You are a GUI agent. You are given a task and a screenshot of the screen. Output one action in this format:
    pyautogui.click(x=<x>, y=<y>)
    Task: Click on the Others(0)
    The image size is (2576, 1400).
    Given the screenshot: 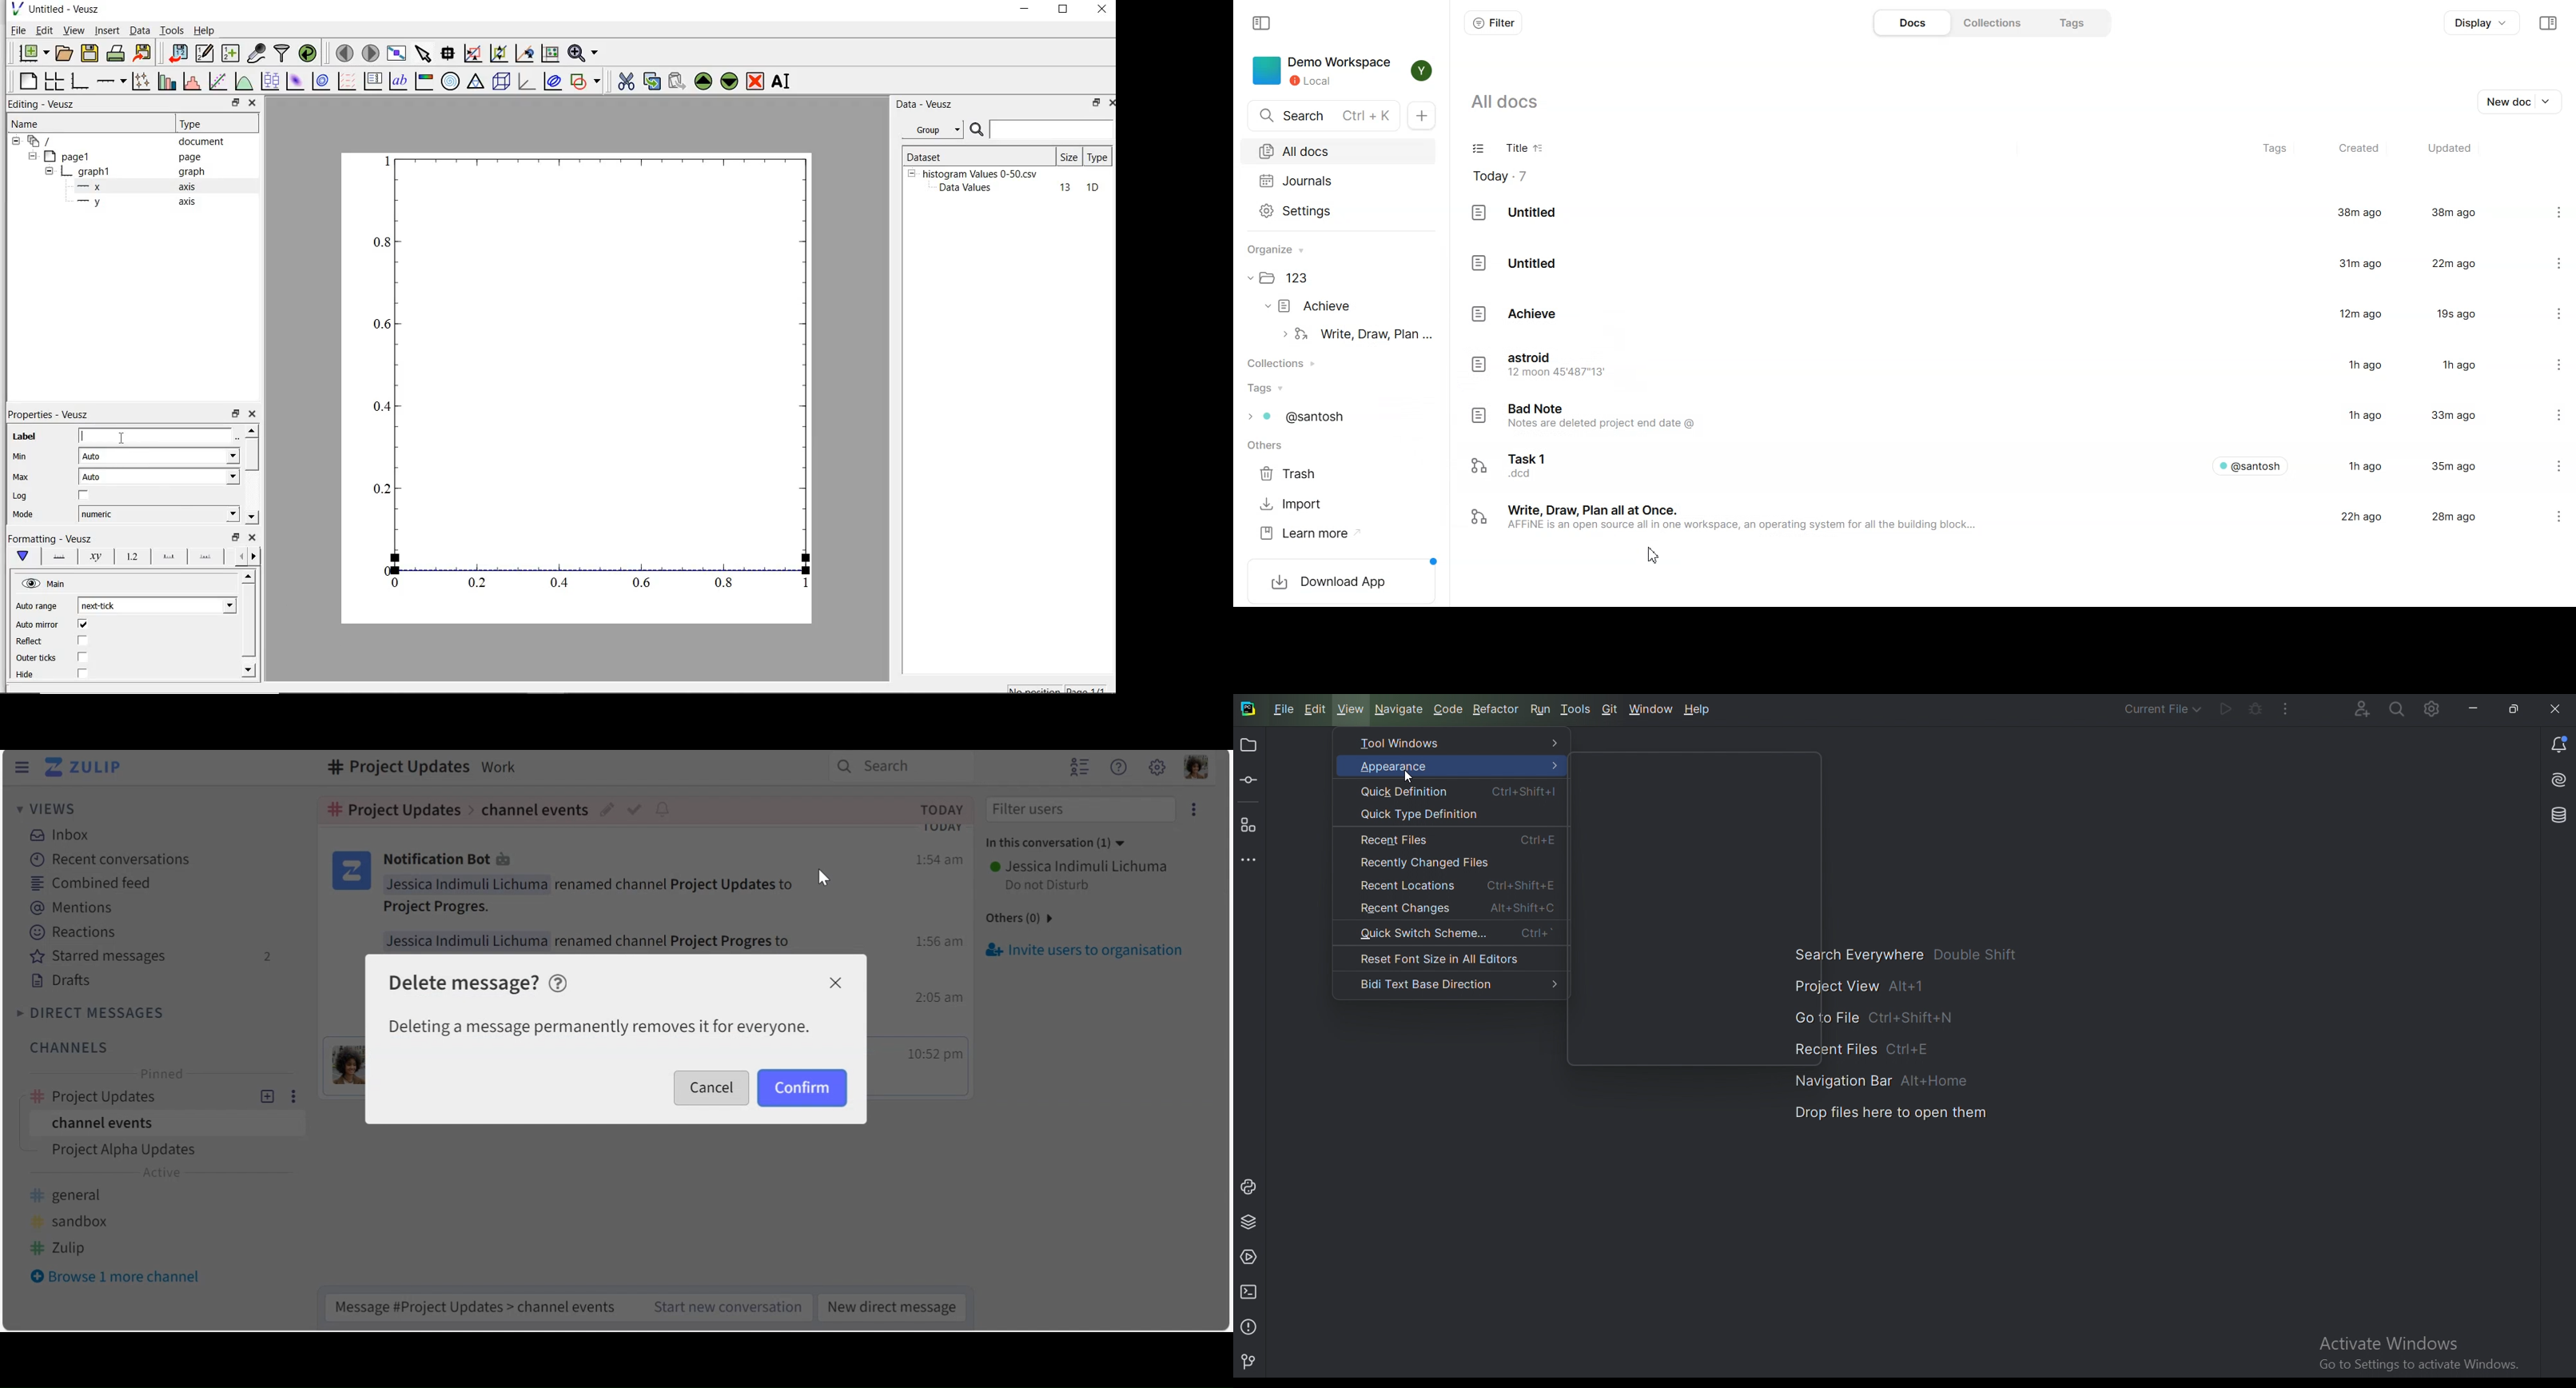 What is the action you would take?
    pyautogui.click(x=1032, y=919)
    